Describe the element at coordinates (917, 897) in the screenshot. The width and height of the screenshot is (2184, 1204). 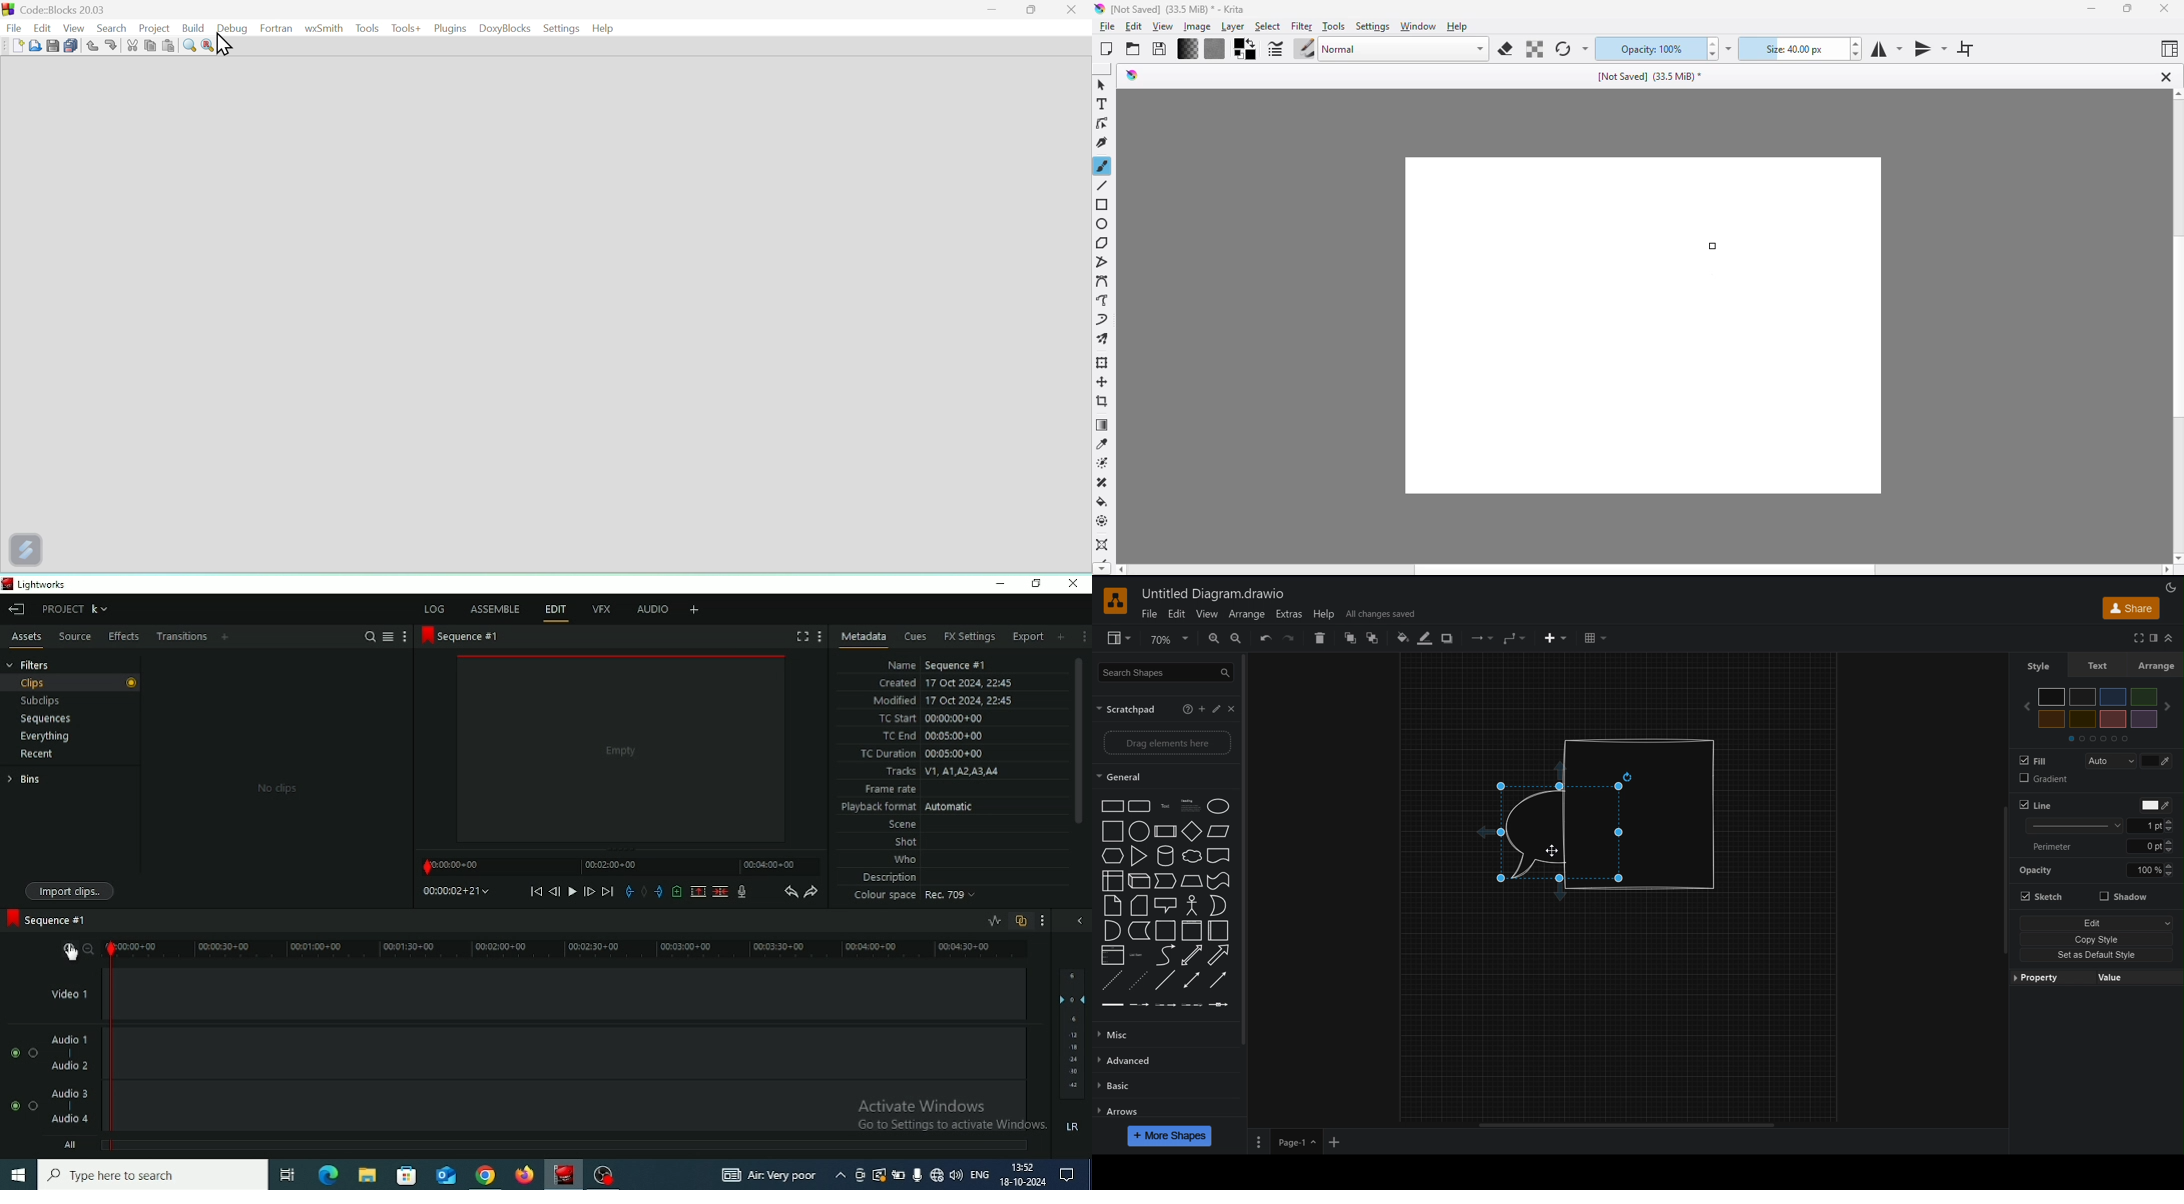
I see `Colour space` at that location.